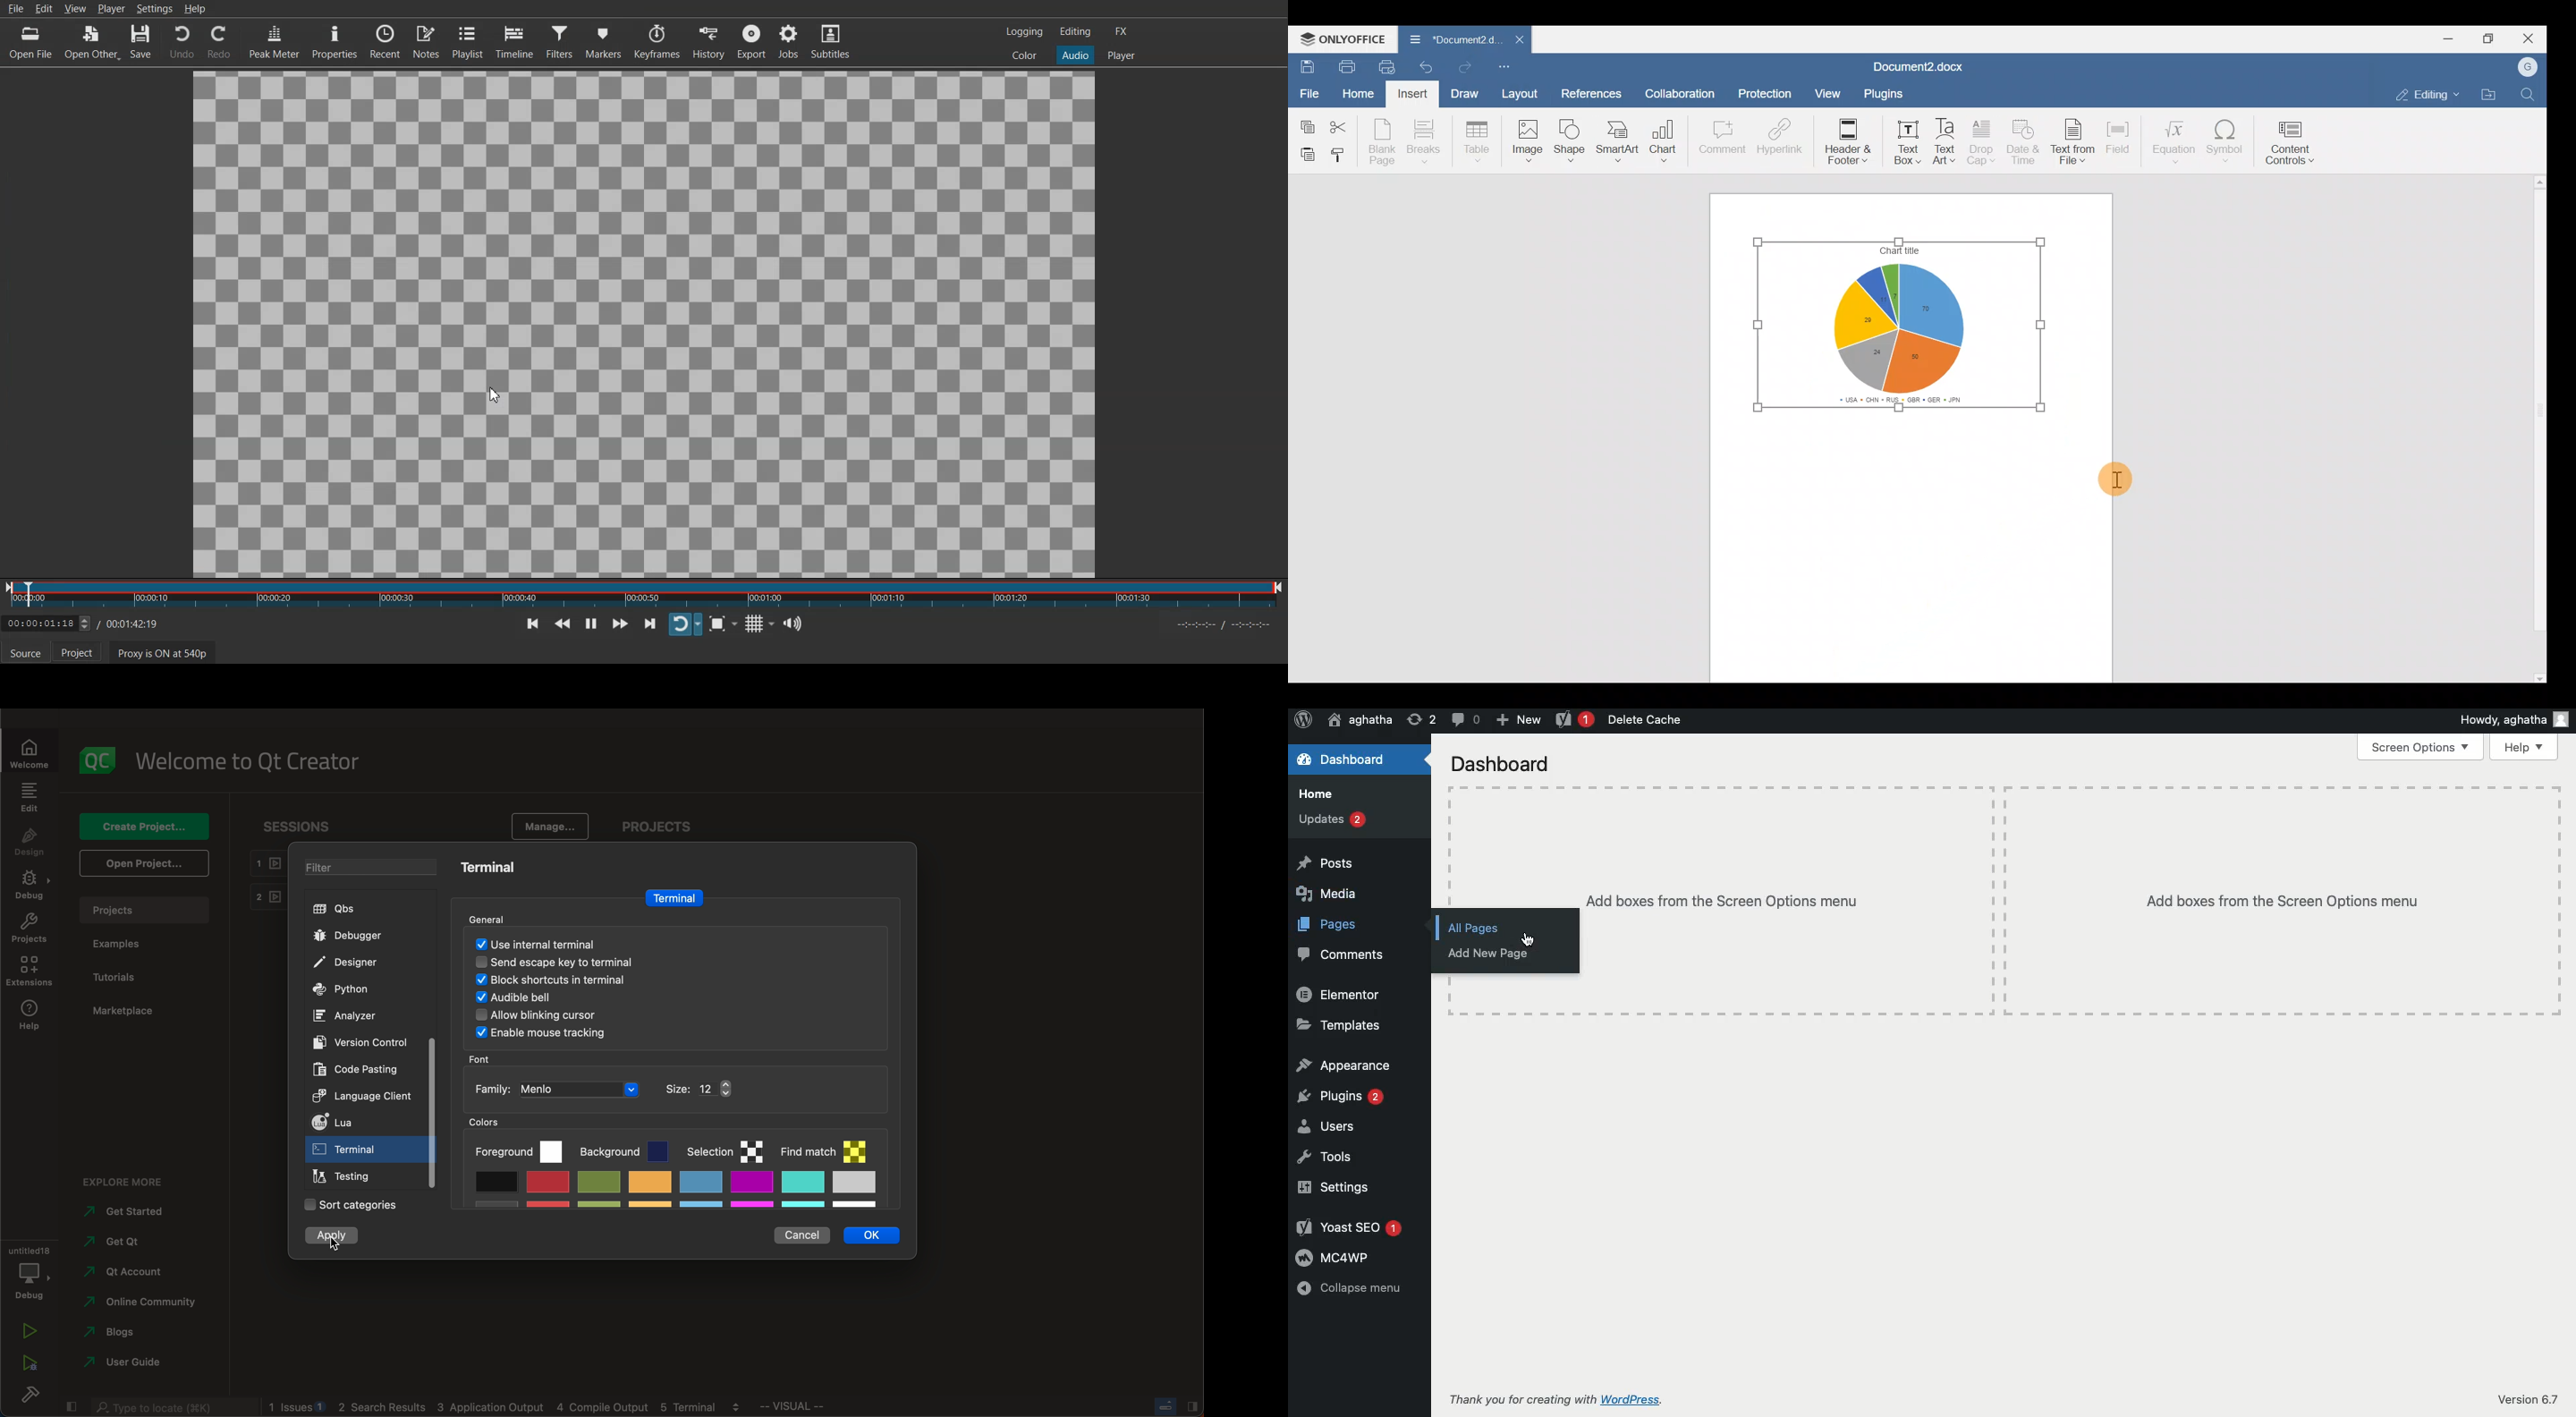  I want to click on View, so click(1828, 92).